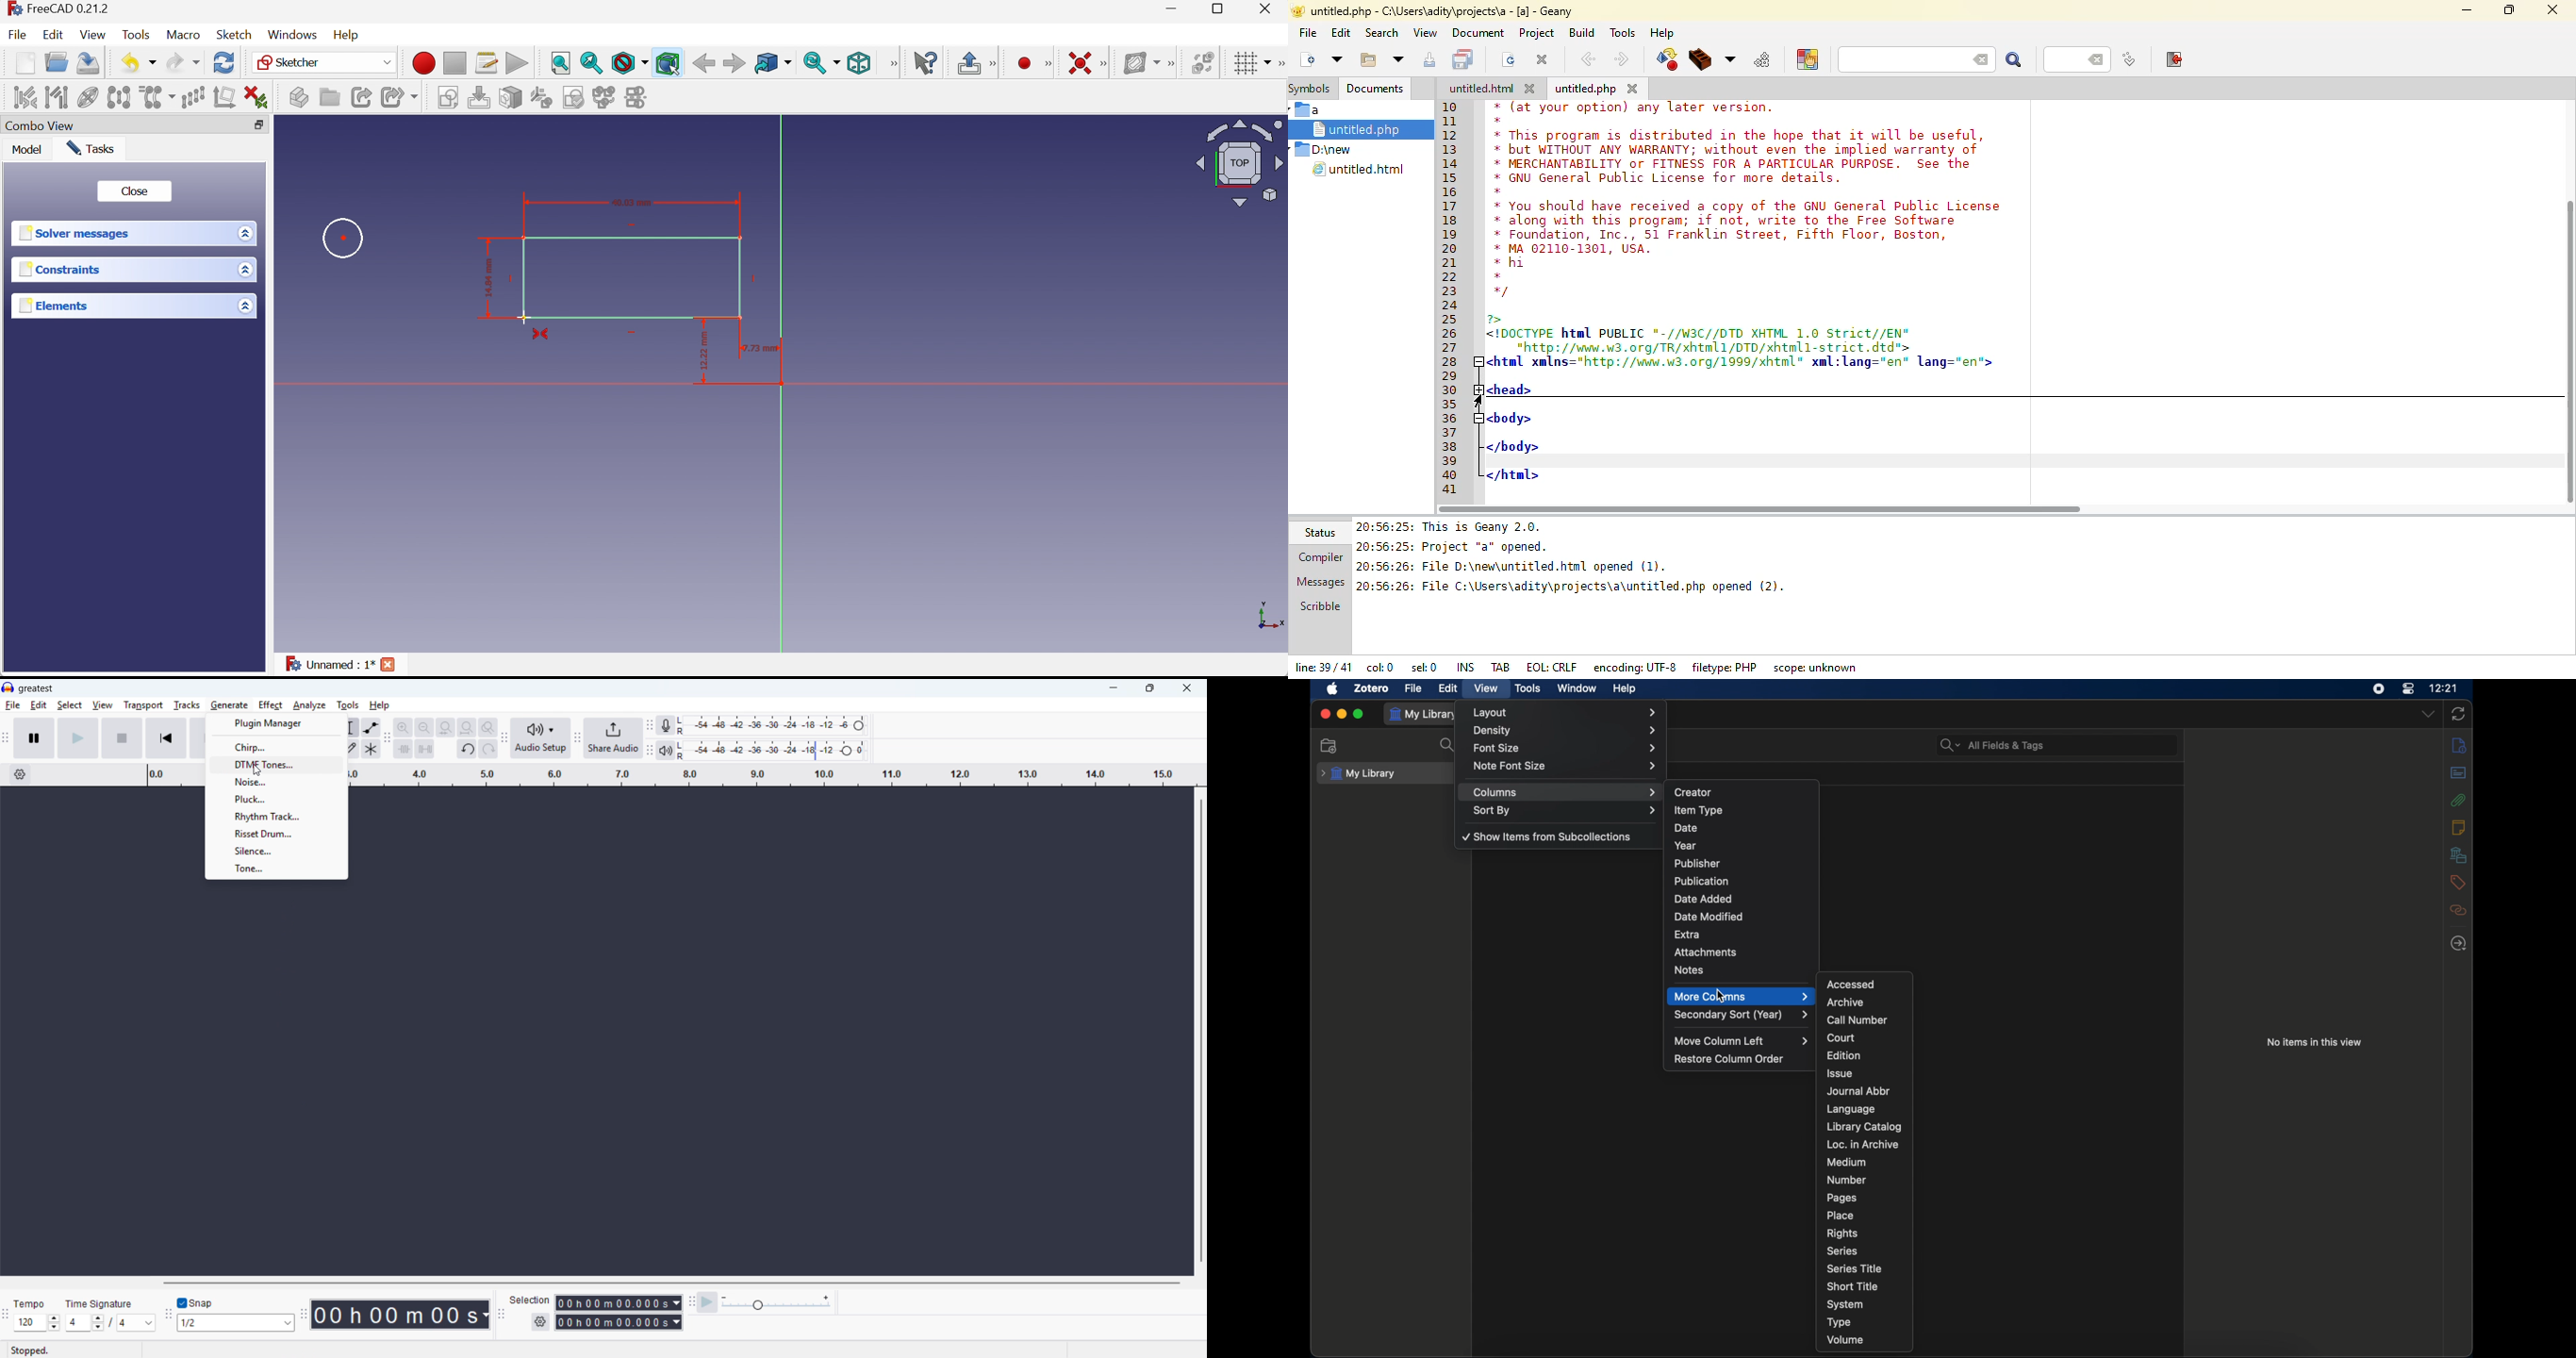  I want to click on layout, so click(1566, 712).